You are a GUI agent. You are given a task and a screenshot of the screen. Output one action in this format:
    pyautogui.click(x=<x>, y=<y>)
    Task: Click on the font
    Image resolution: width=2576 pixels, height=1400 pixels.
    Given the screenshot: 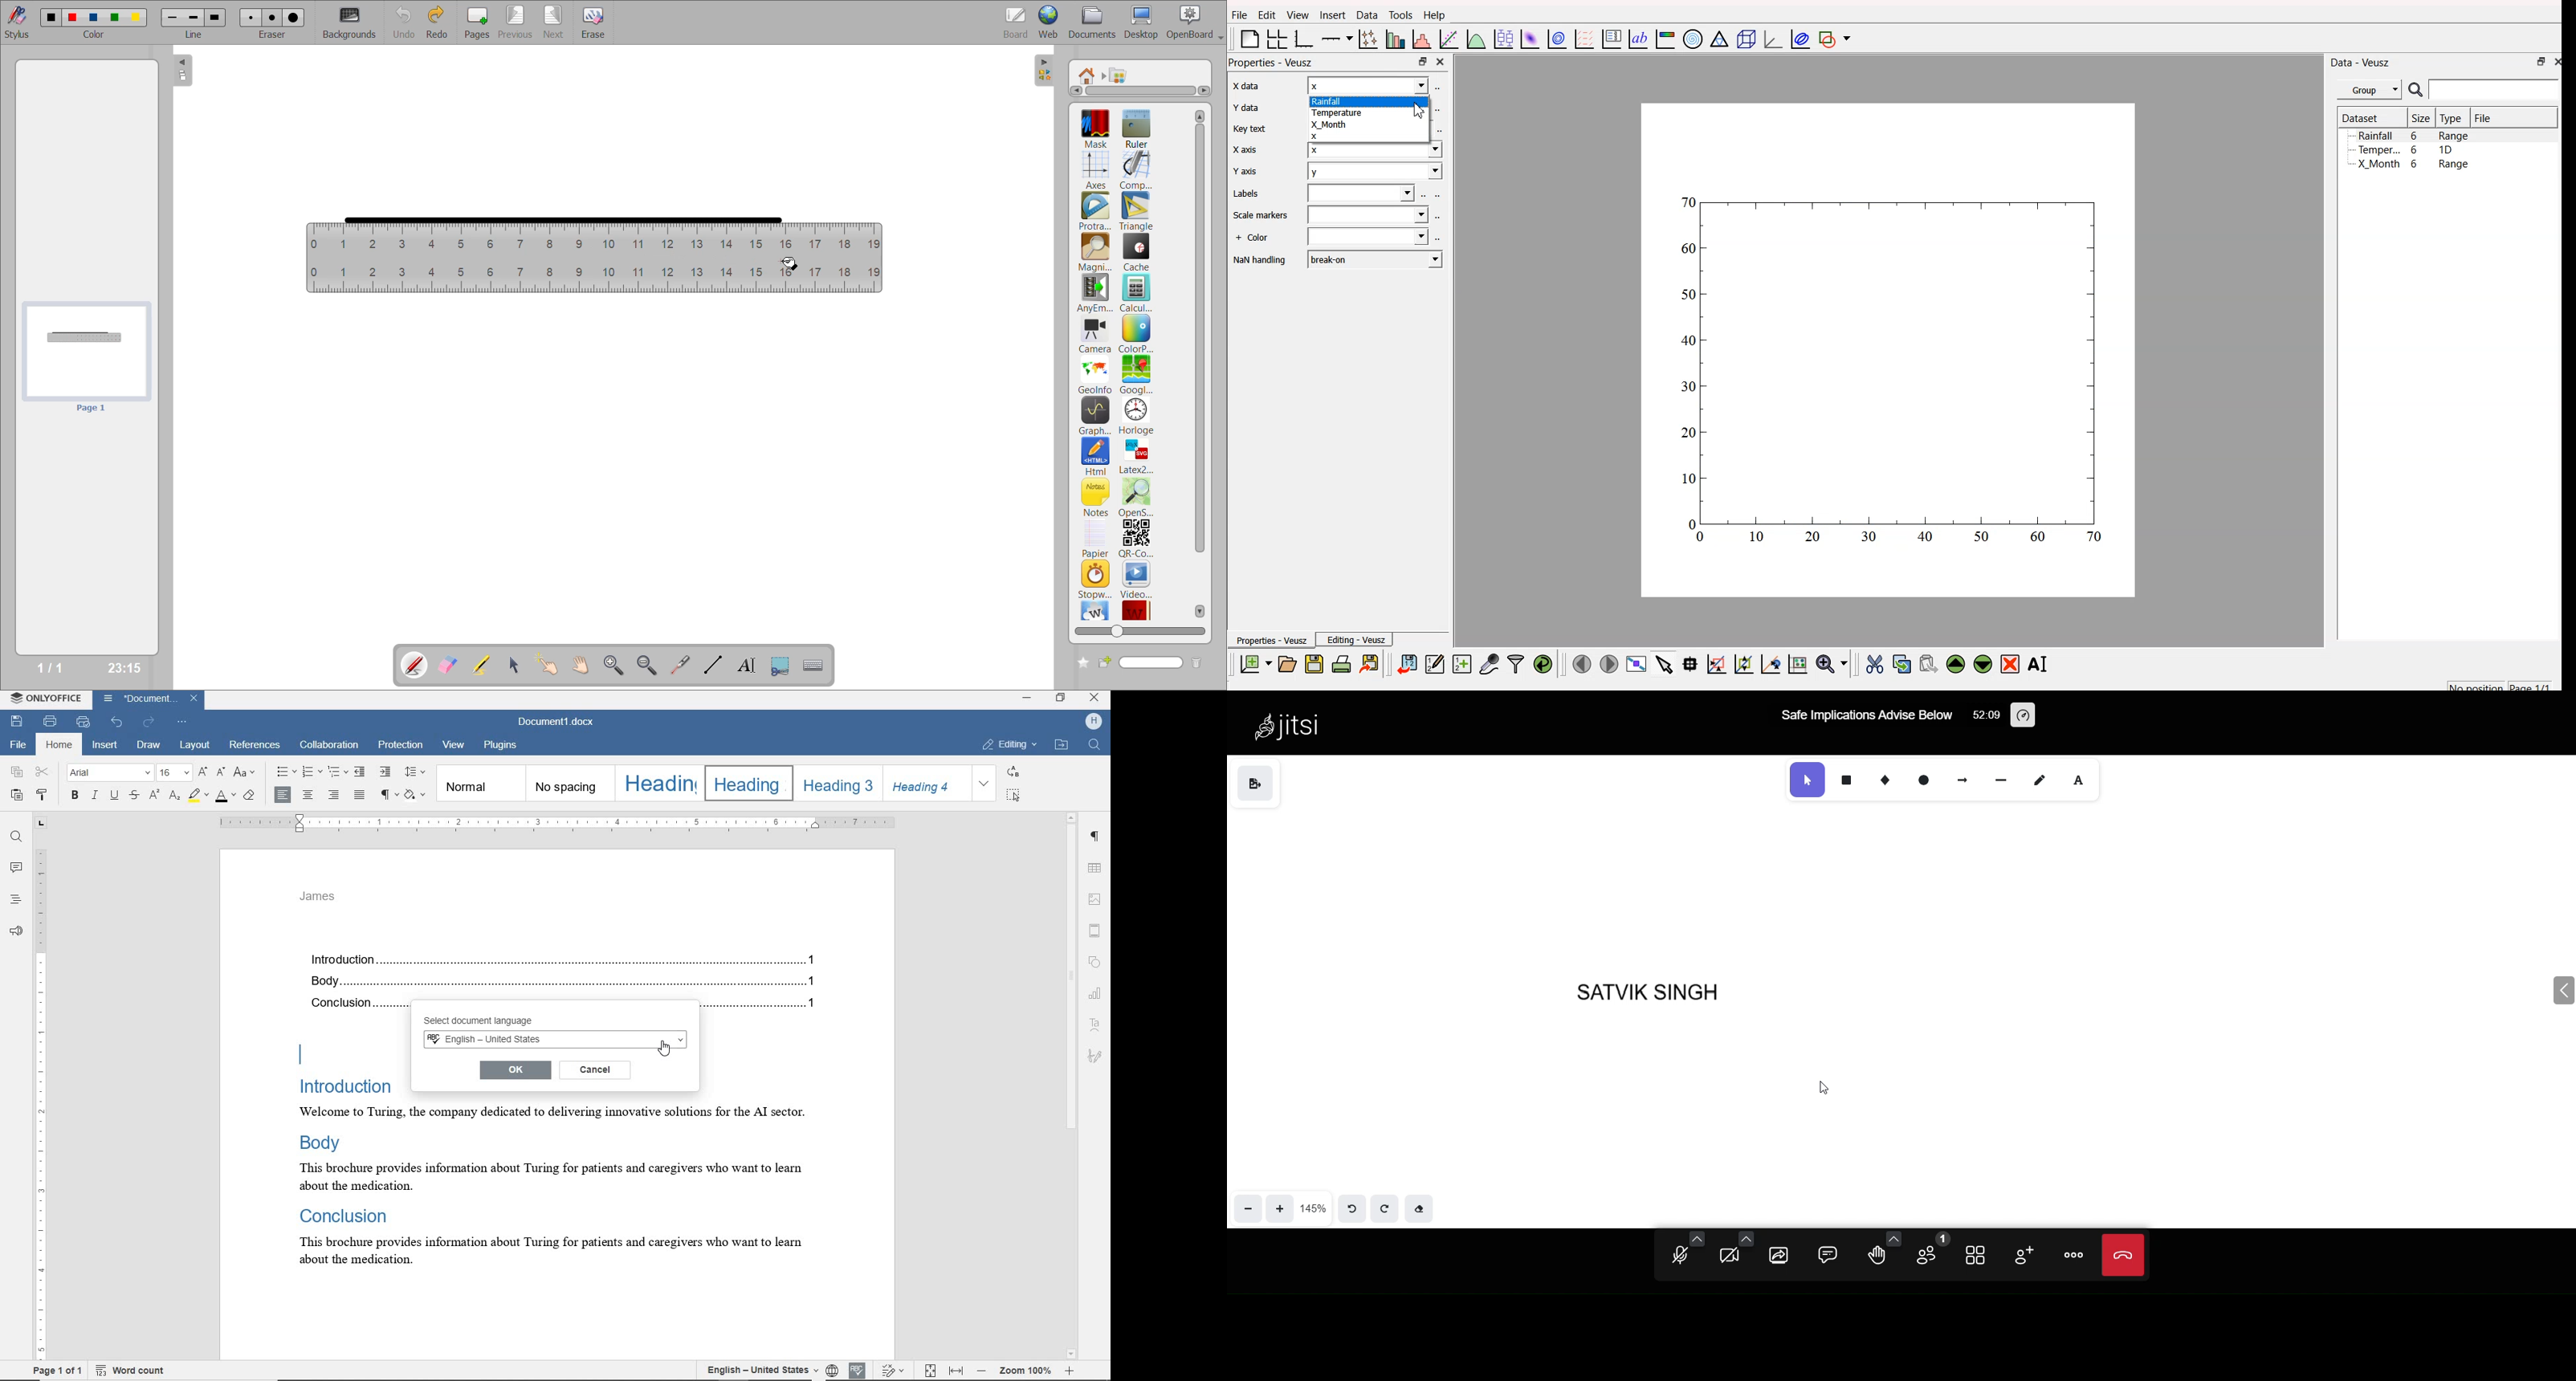 What is the action you would take?
    pyautogui.click(x=110, y=773)
    